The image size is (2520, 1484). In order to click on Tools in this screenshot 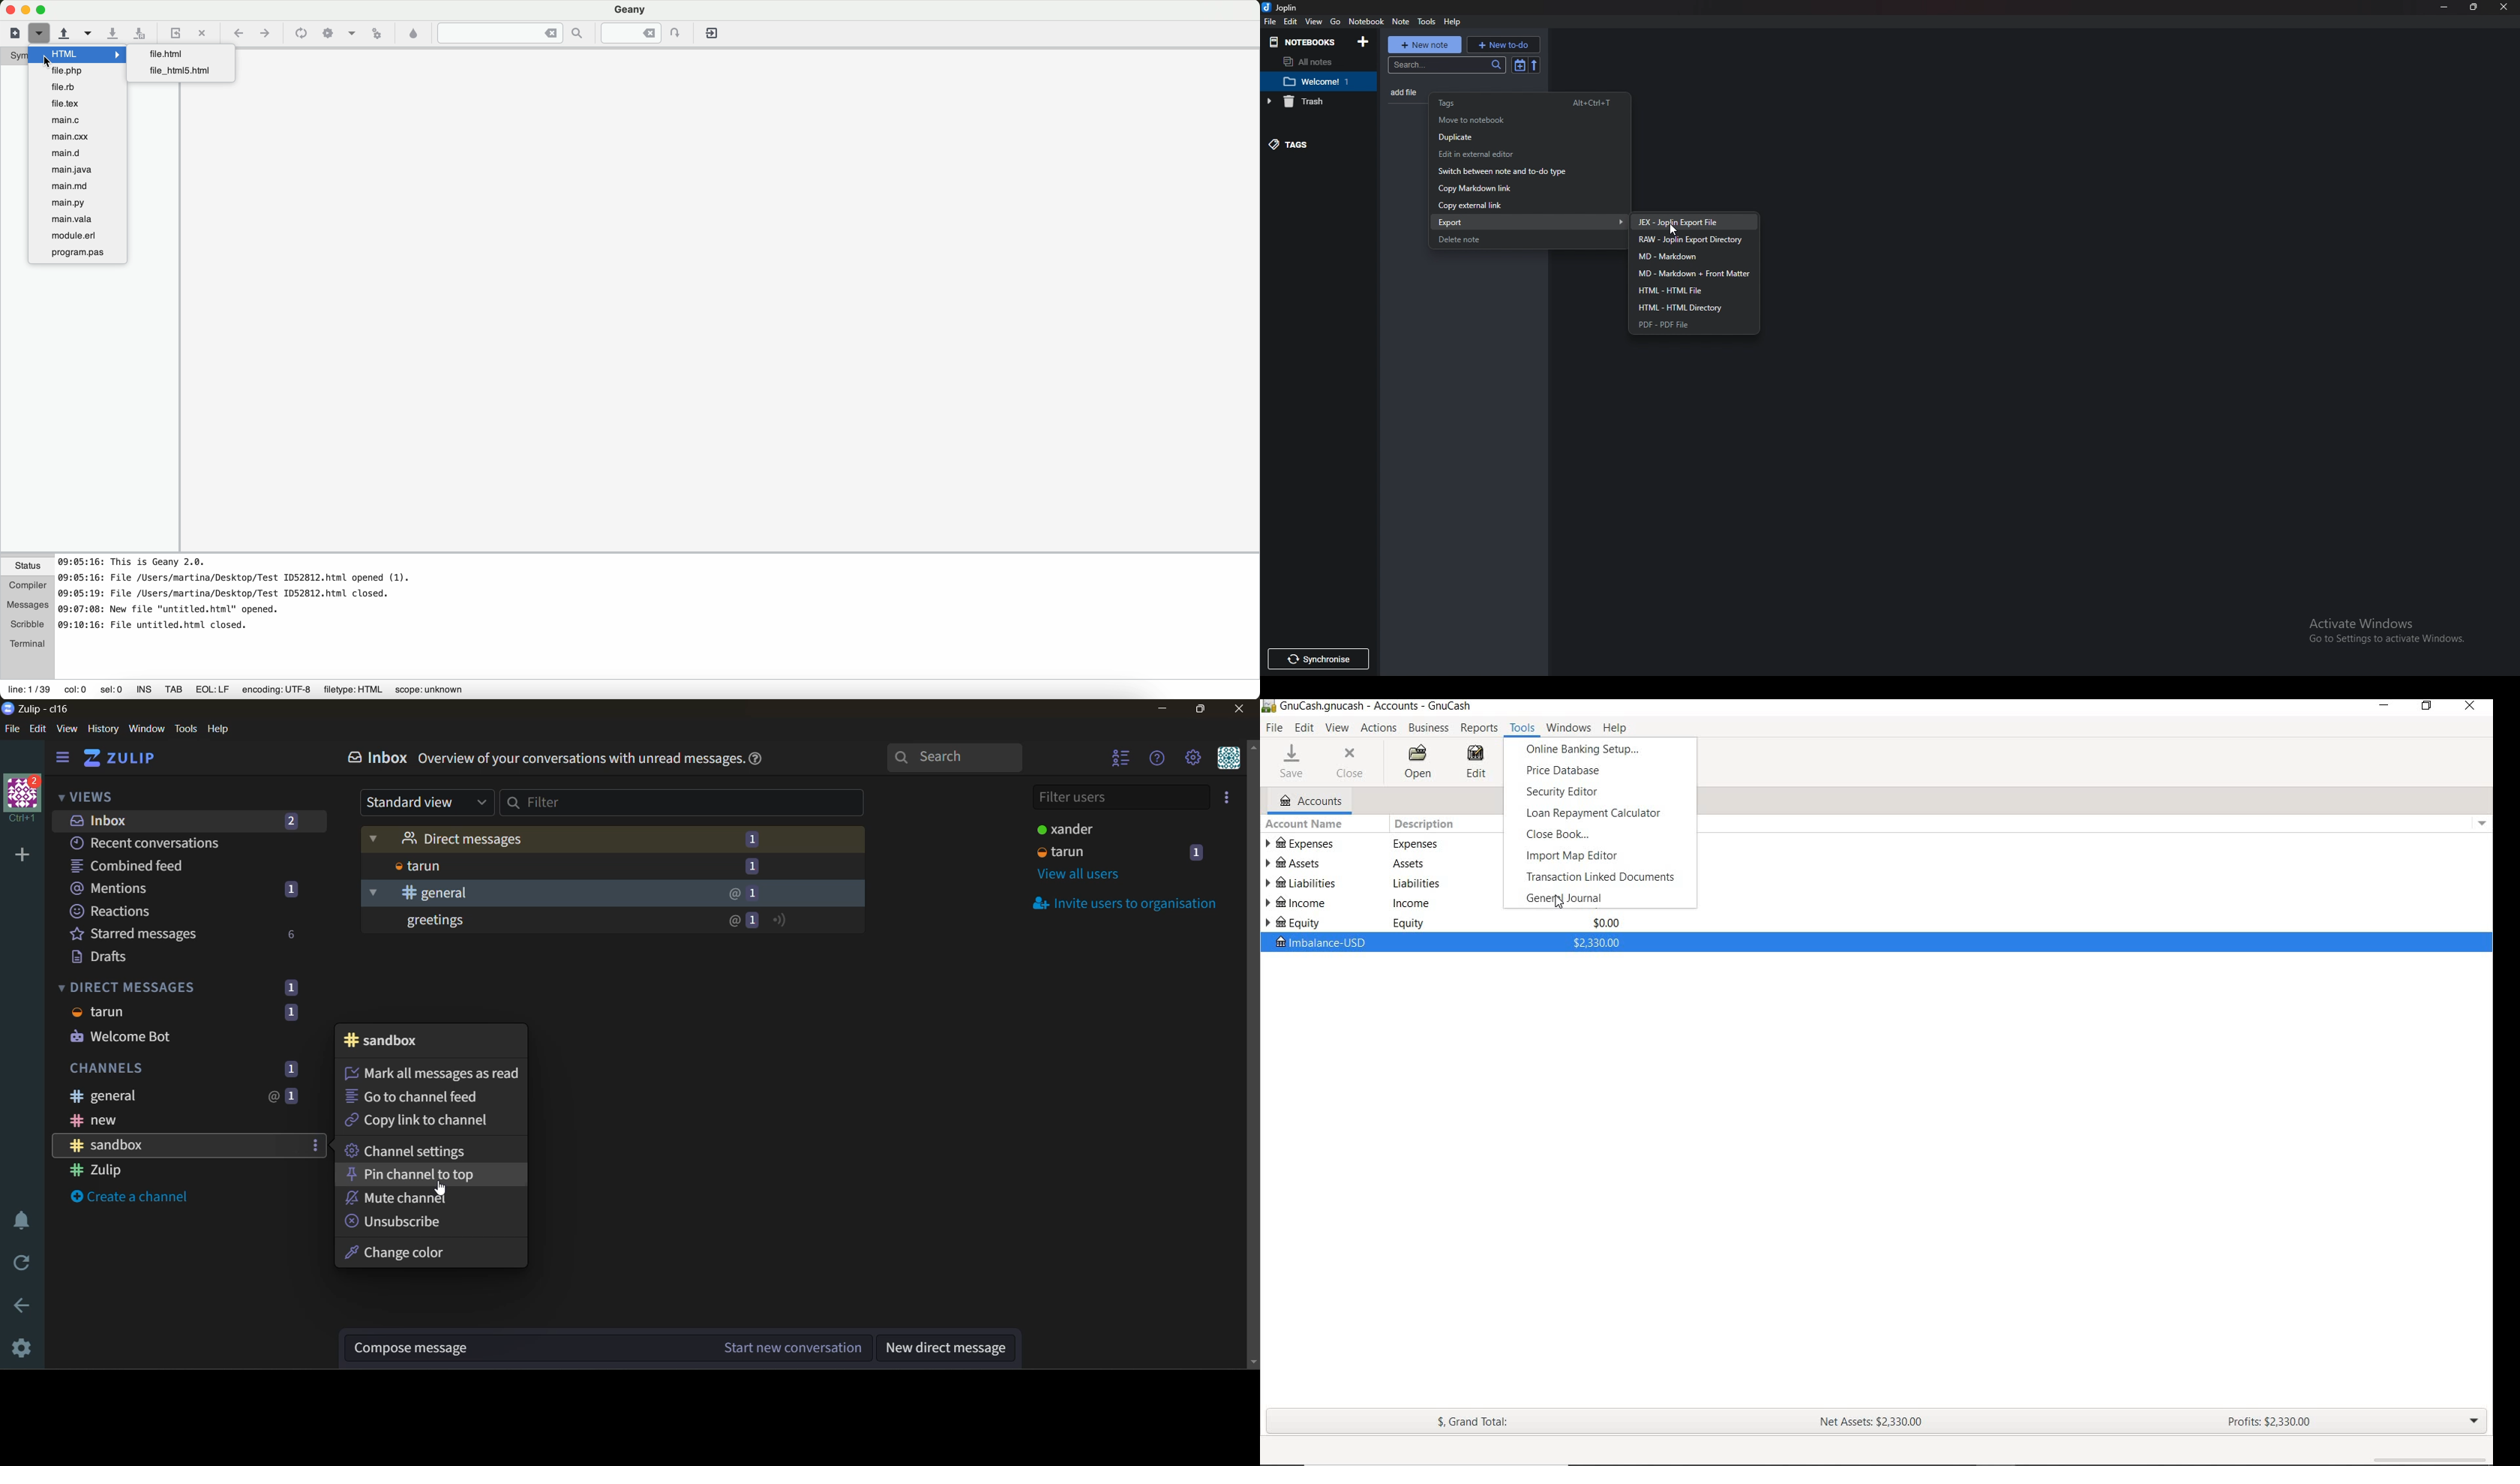, I will do `click(1427, 22)`.